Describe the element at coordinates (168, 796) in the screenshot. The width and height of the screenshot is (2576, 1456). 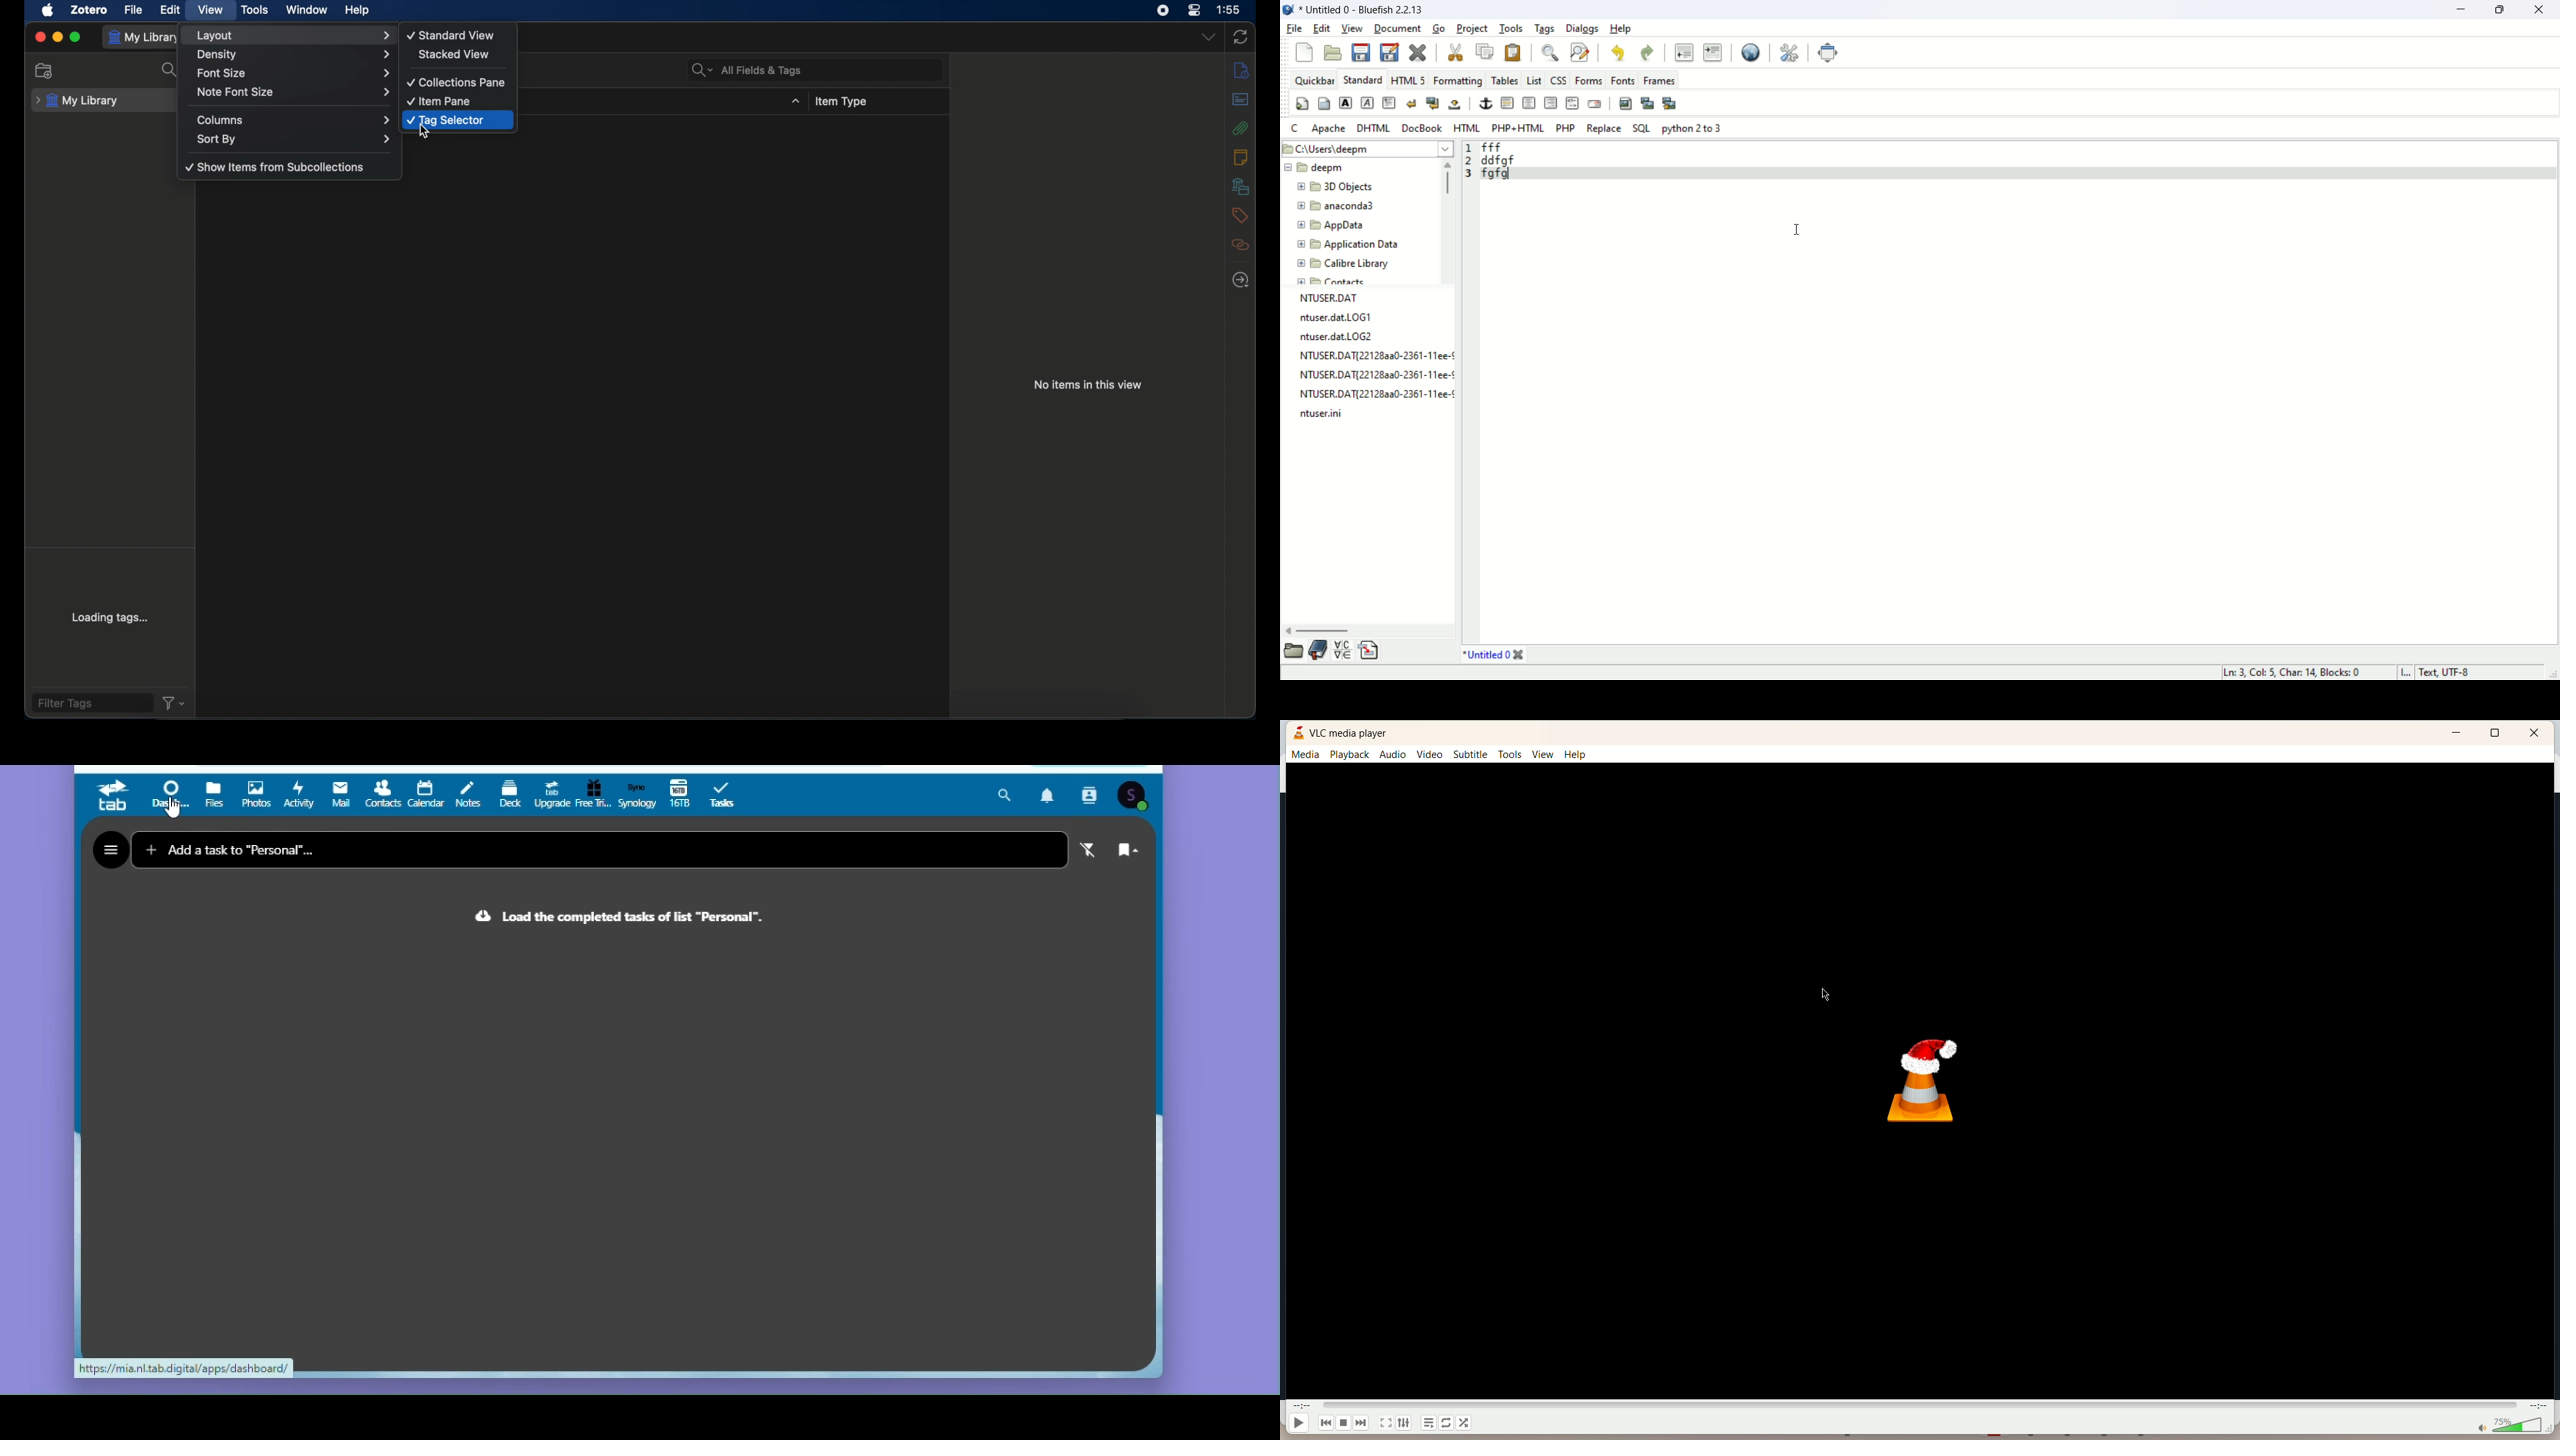
I see `Dashboard` at that location.